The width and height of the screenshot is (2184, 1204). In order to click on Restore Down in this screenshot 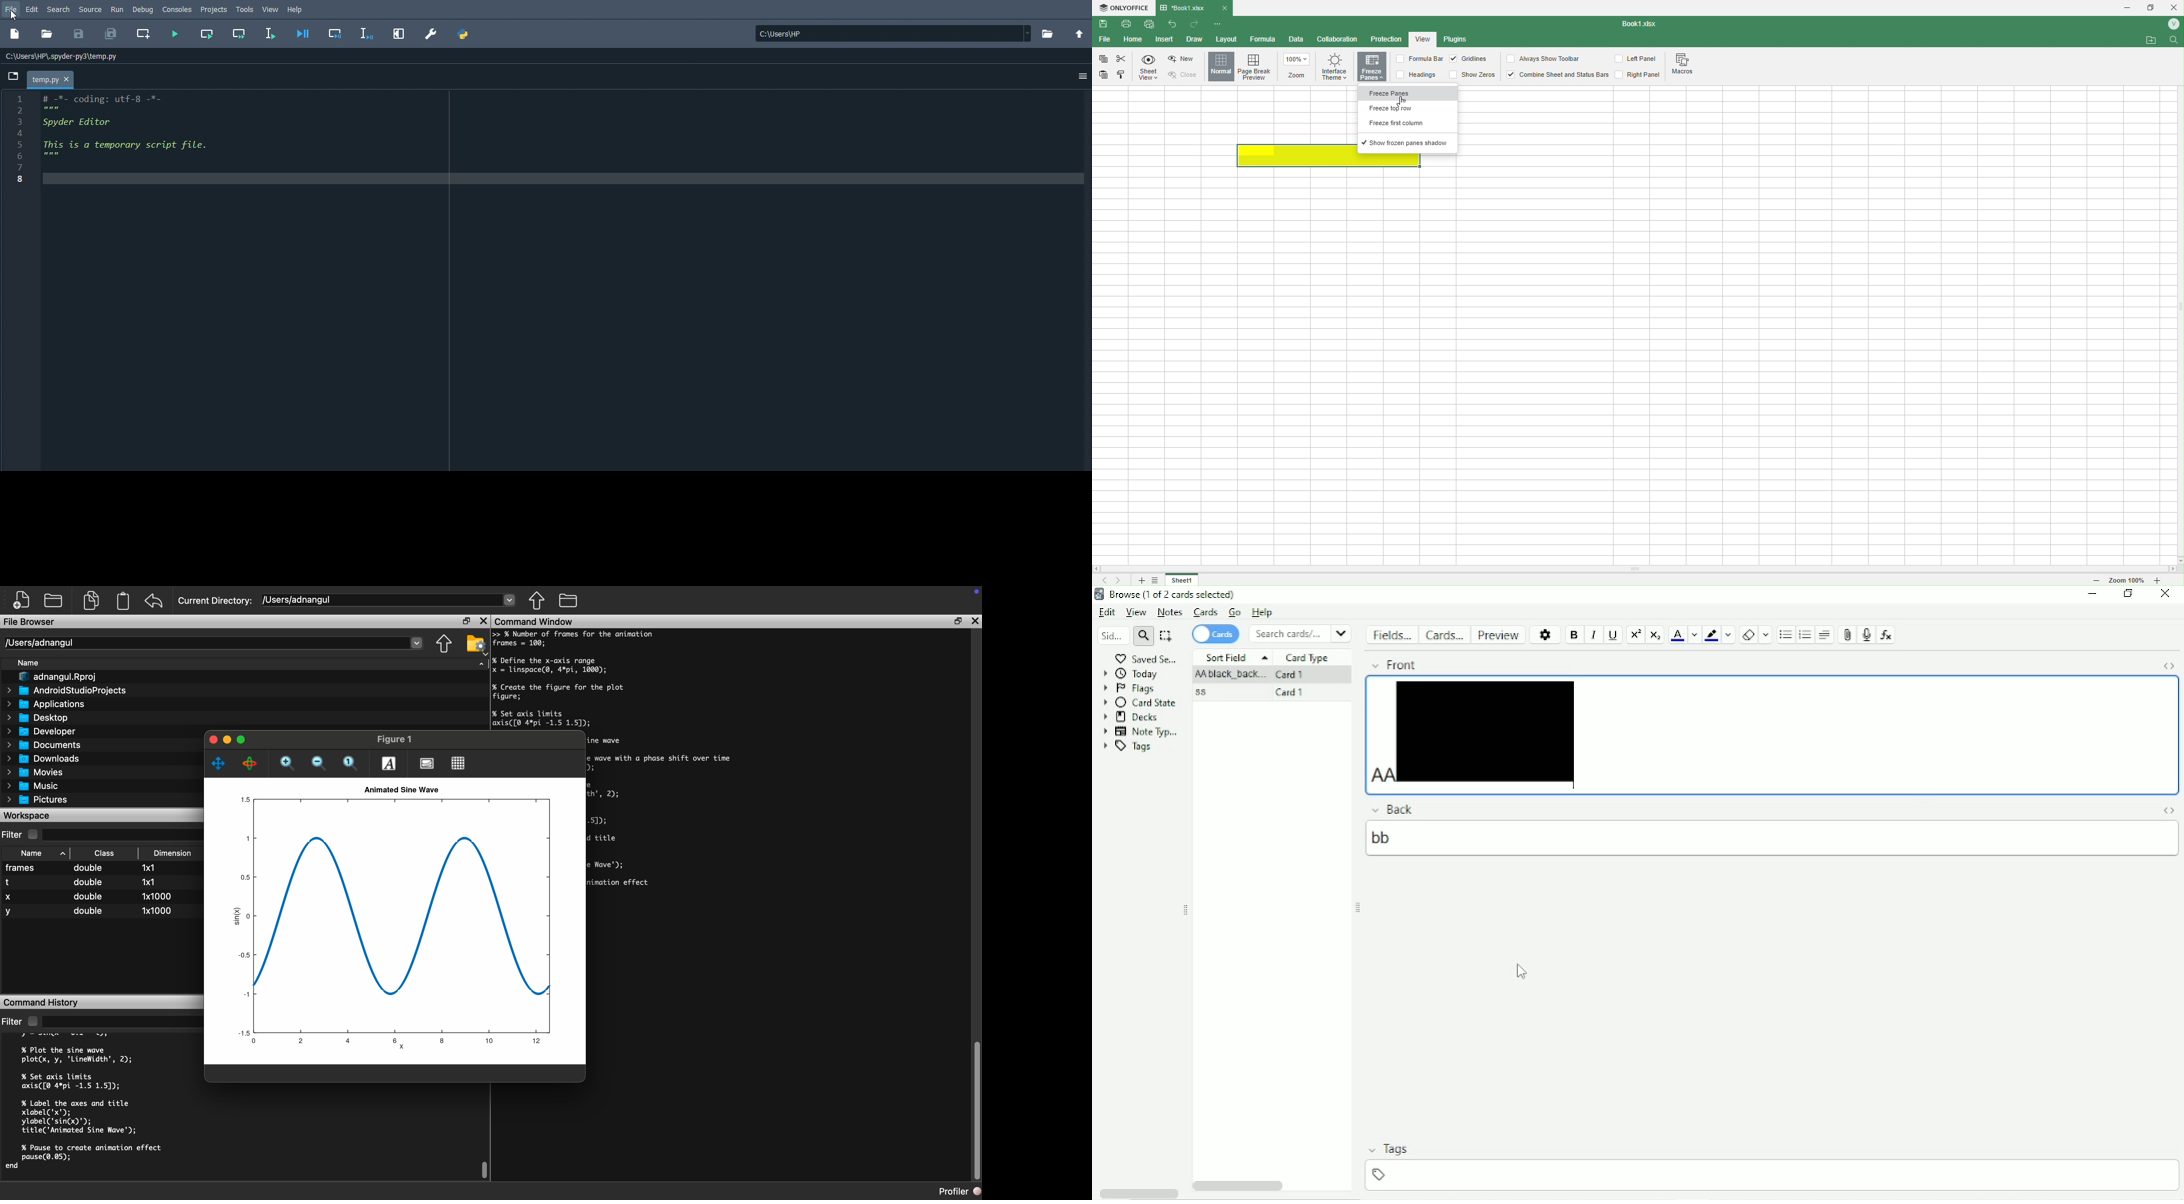, I will do `click(468, 621)`.